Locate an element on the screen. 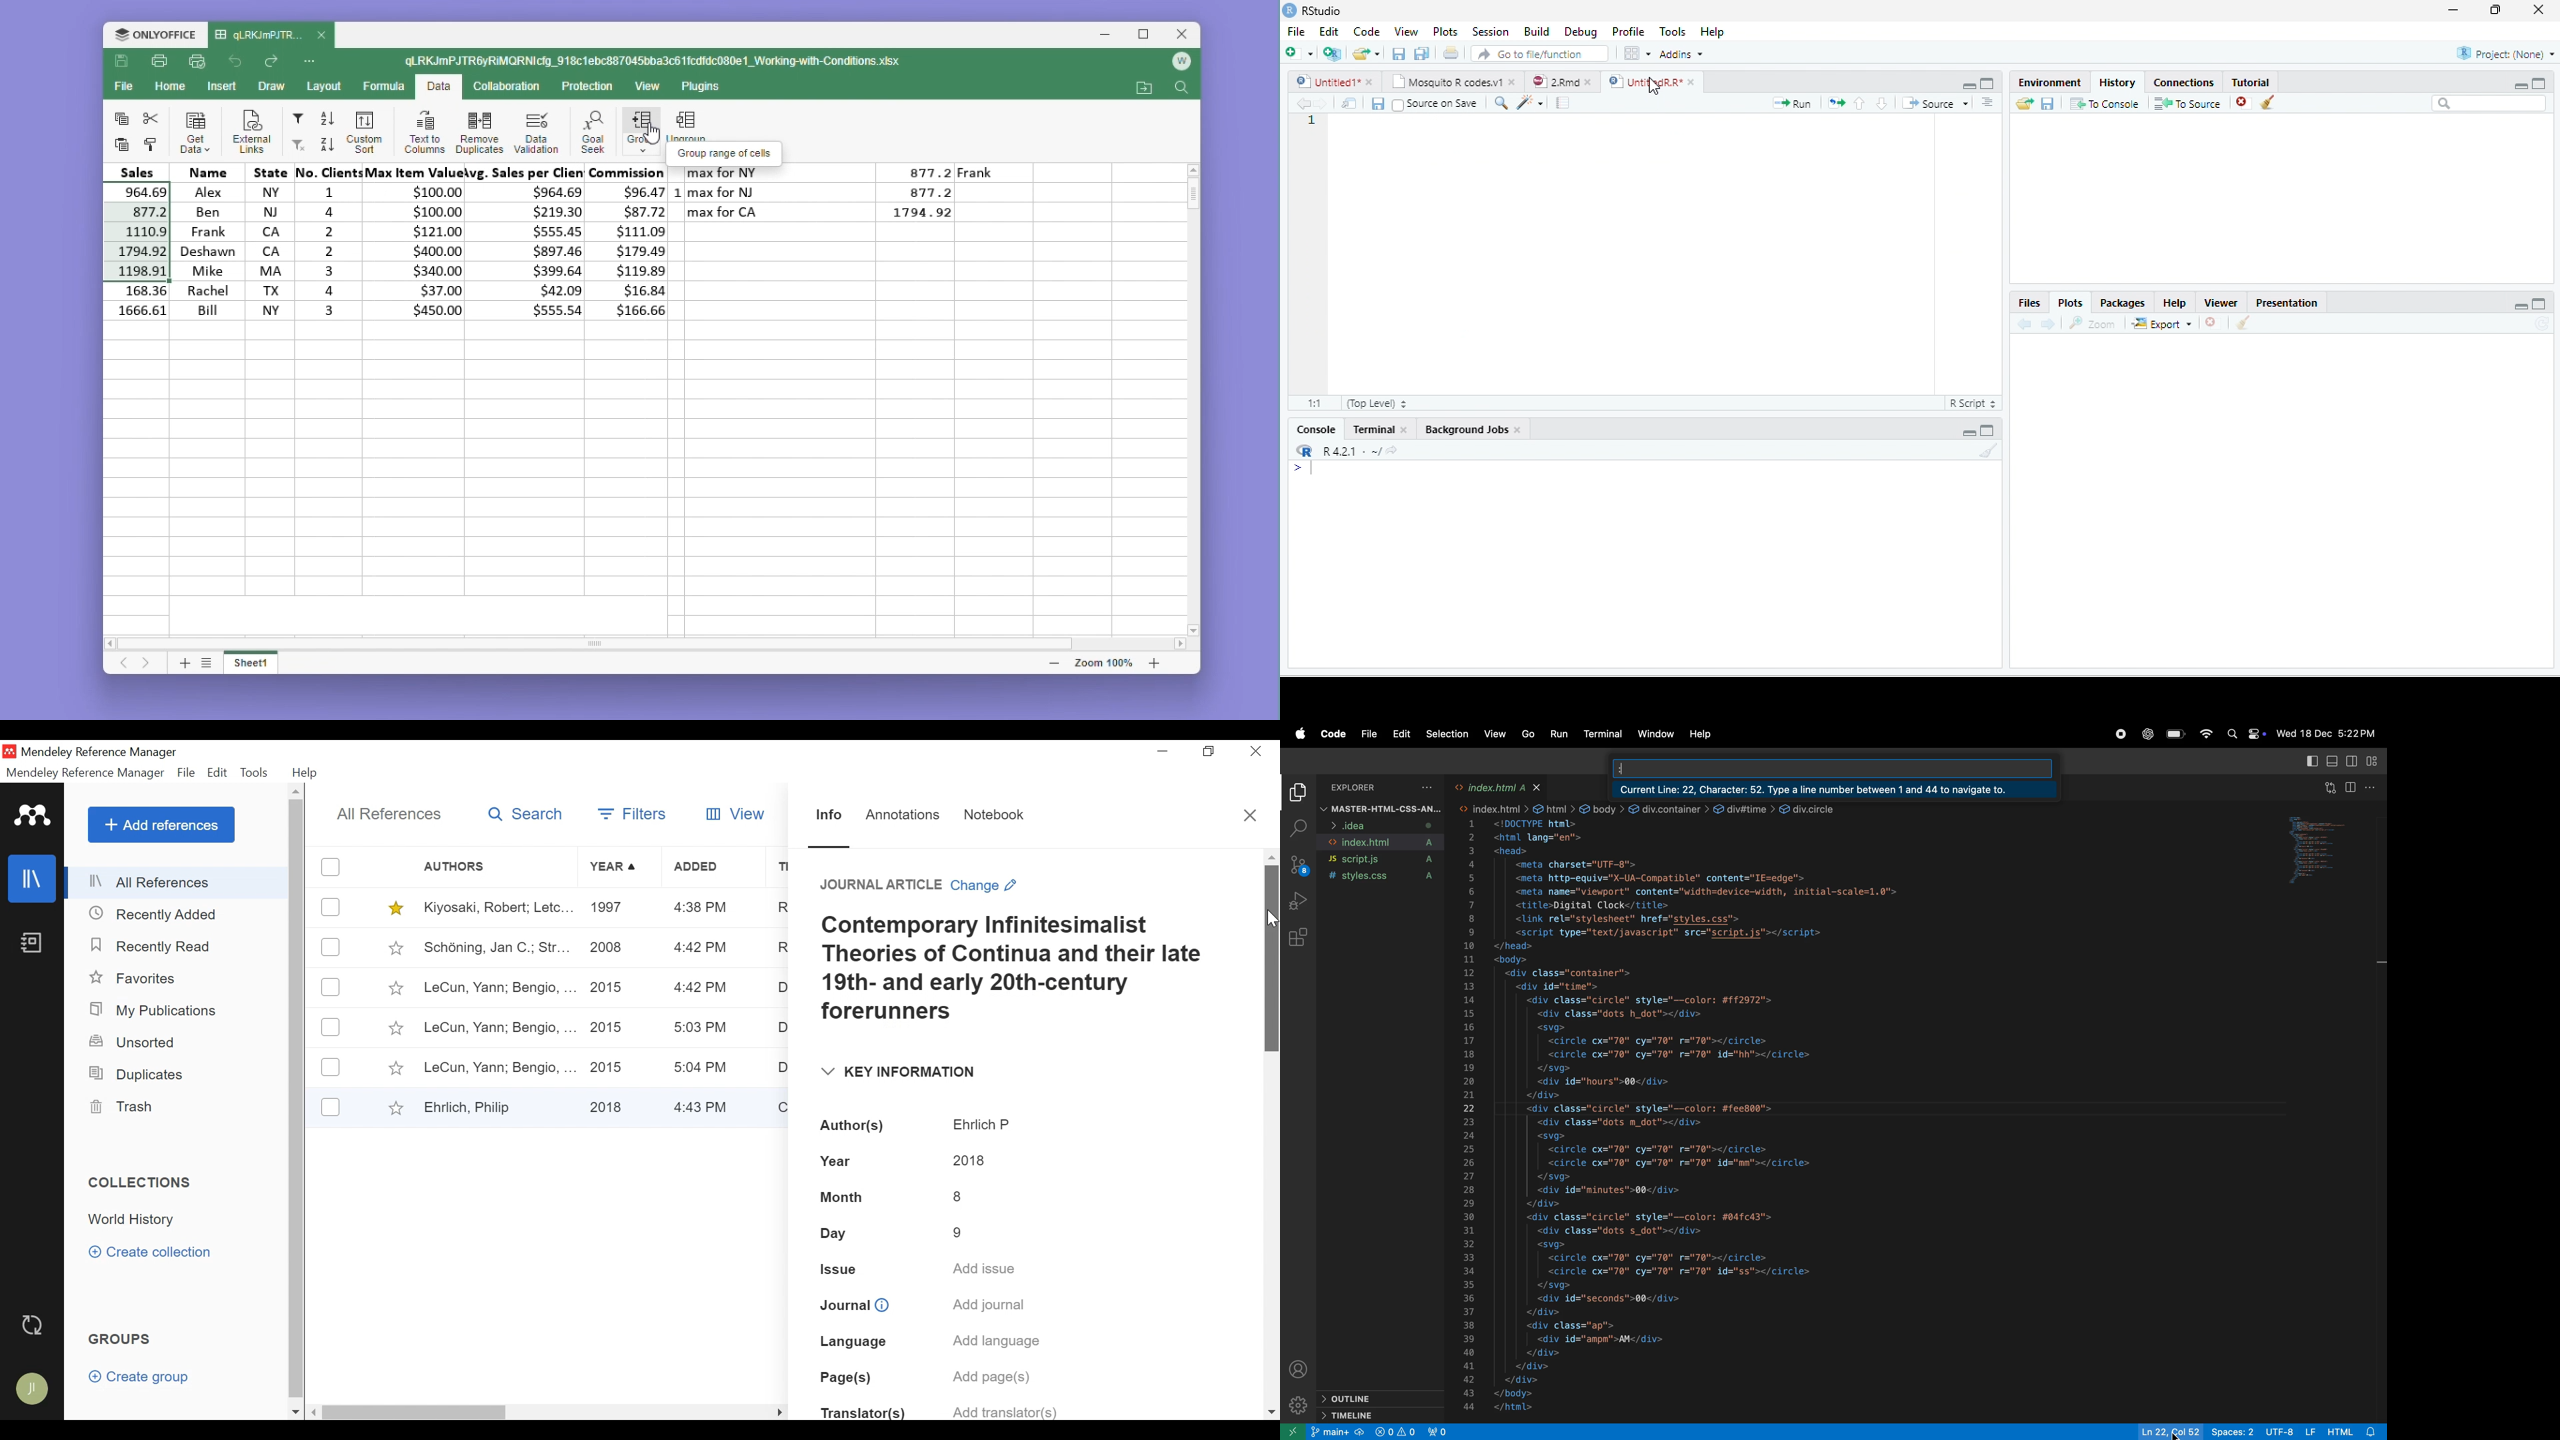 The width and height of the screenshot is (2576, 1456). cursor is located at coordinates (651, 144).